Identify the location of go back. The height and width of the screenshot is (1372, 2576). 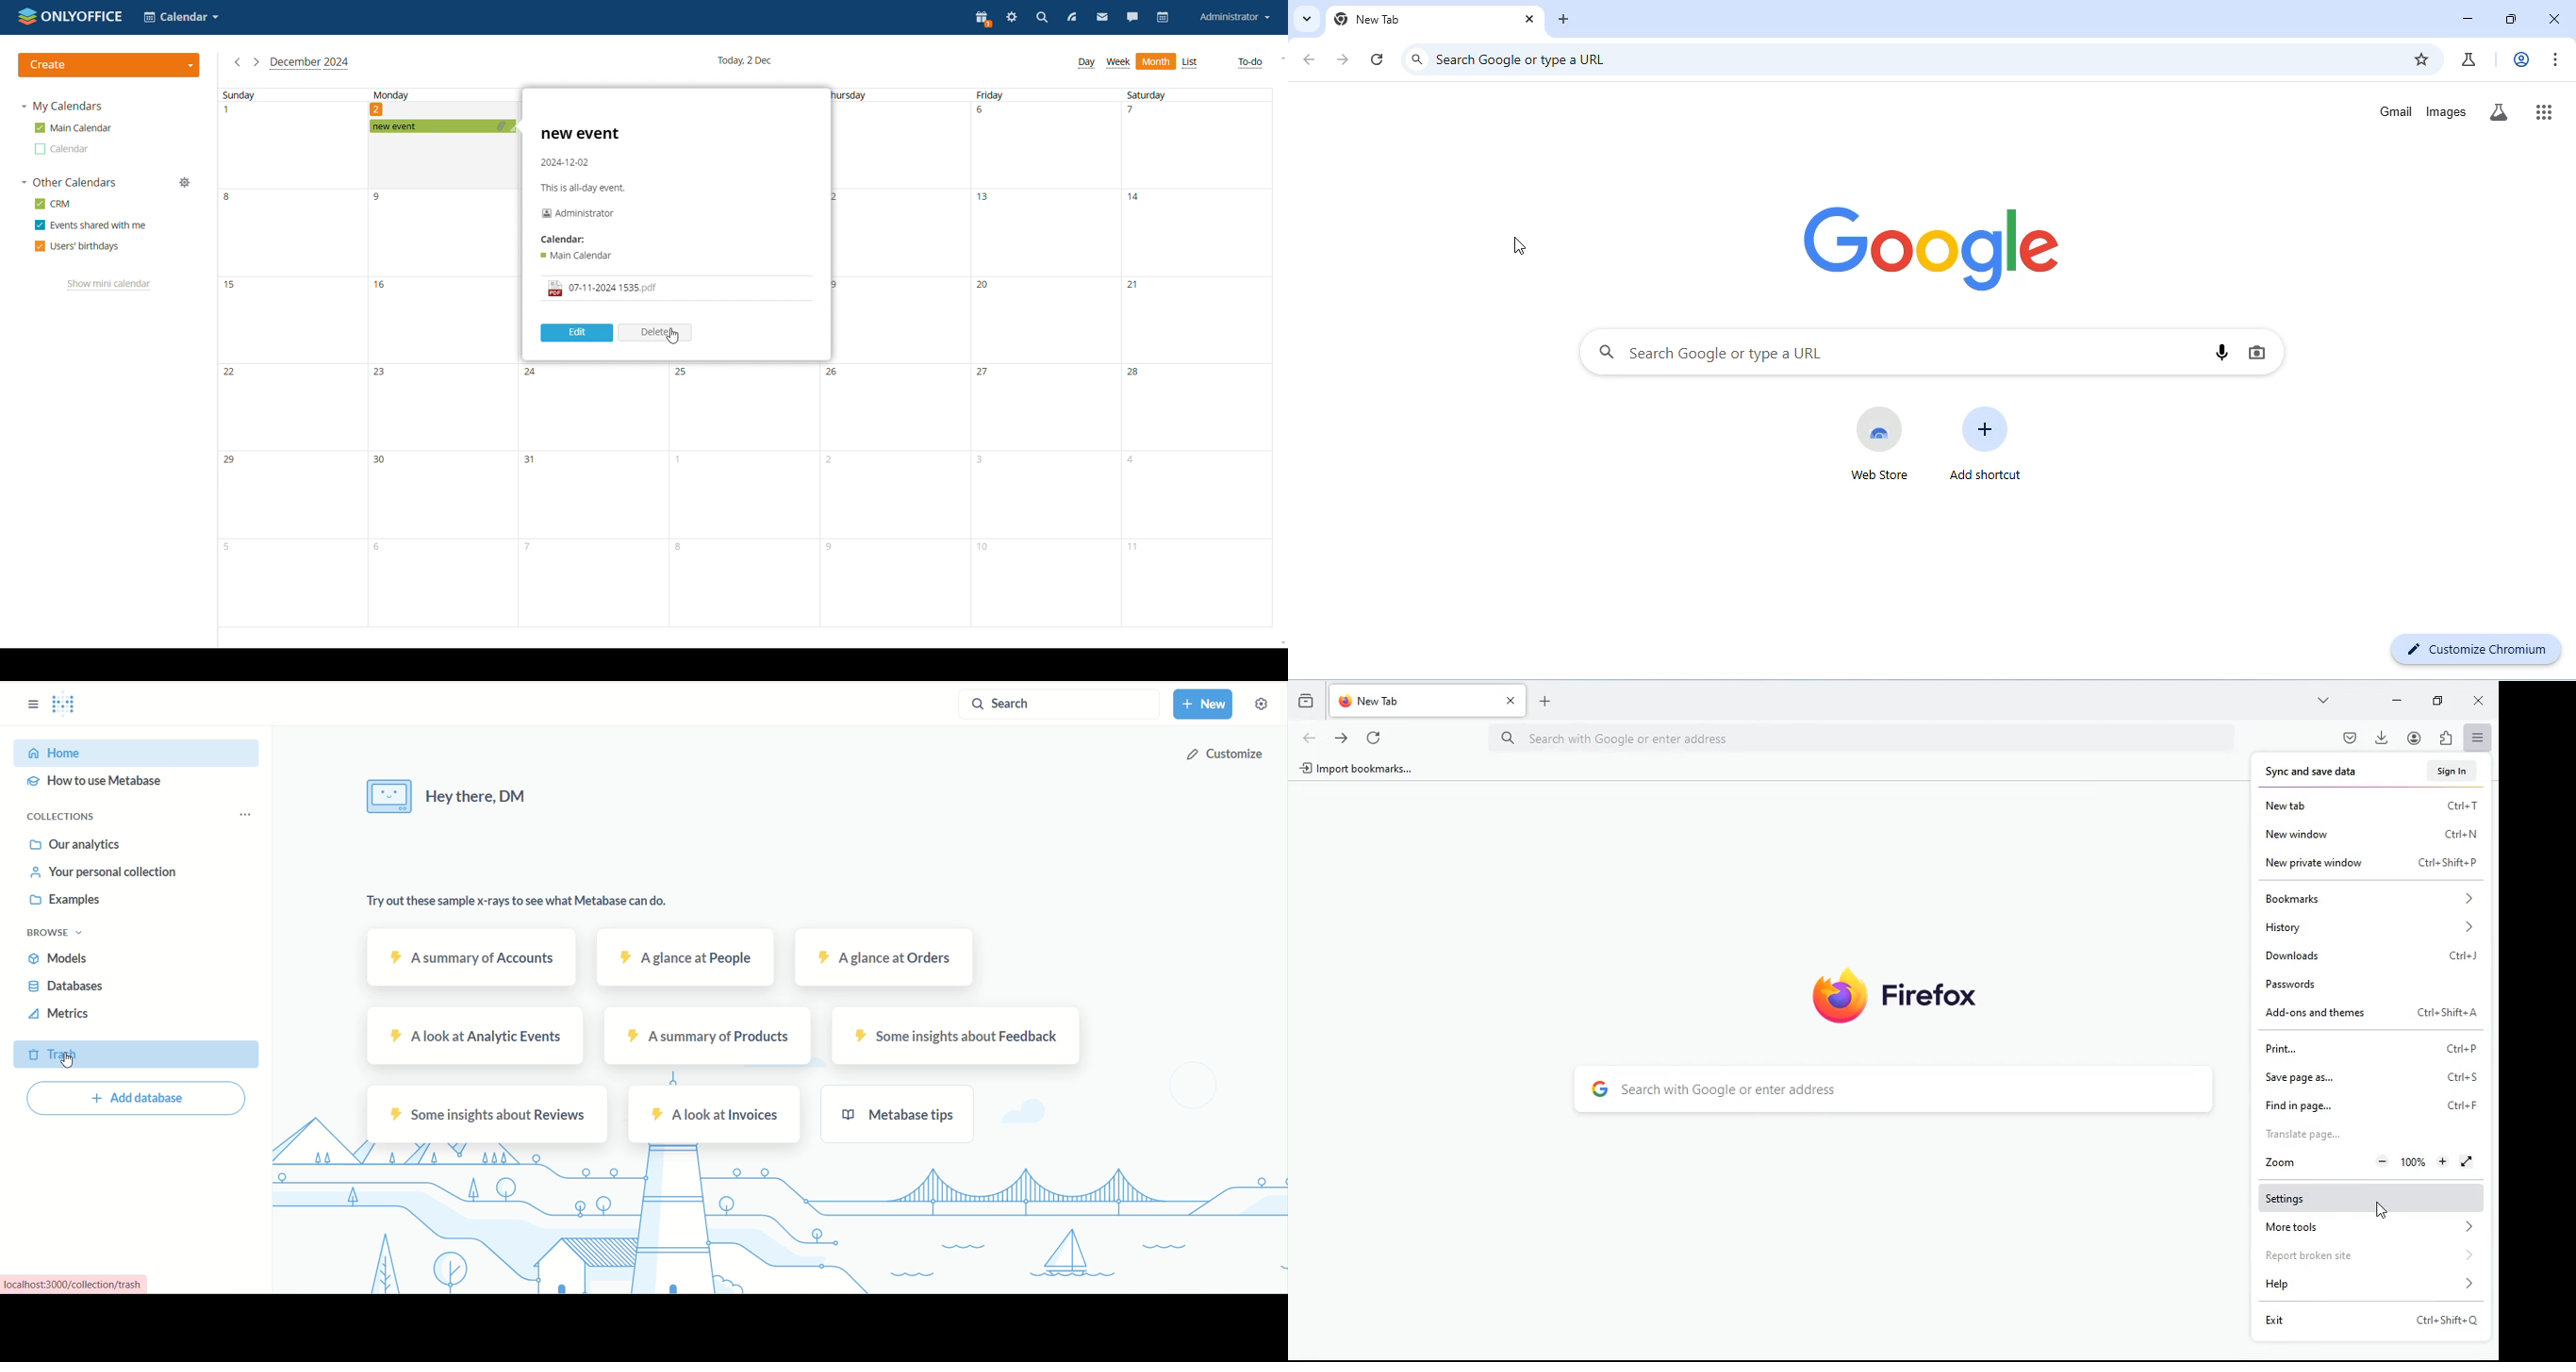
(1310, 58).